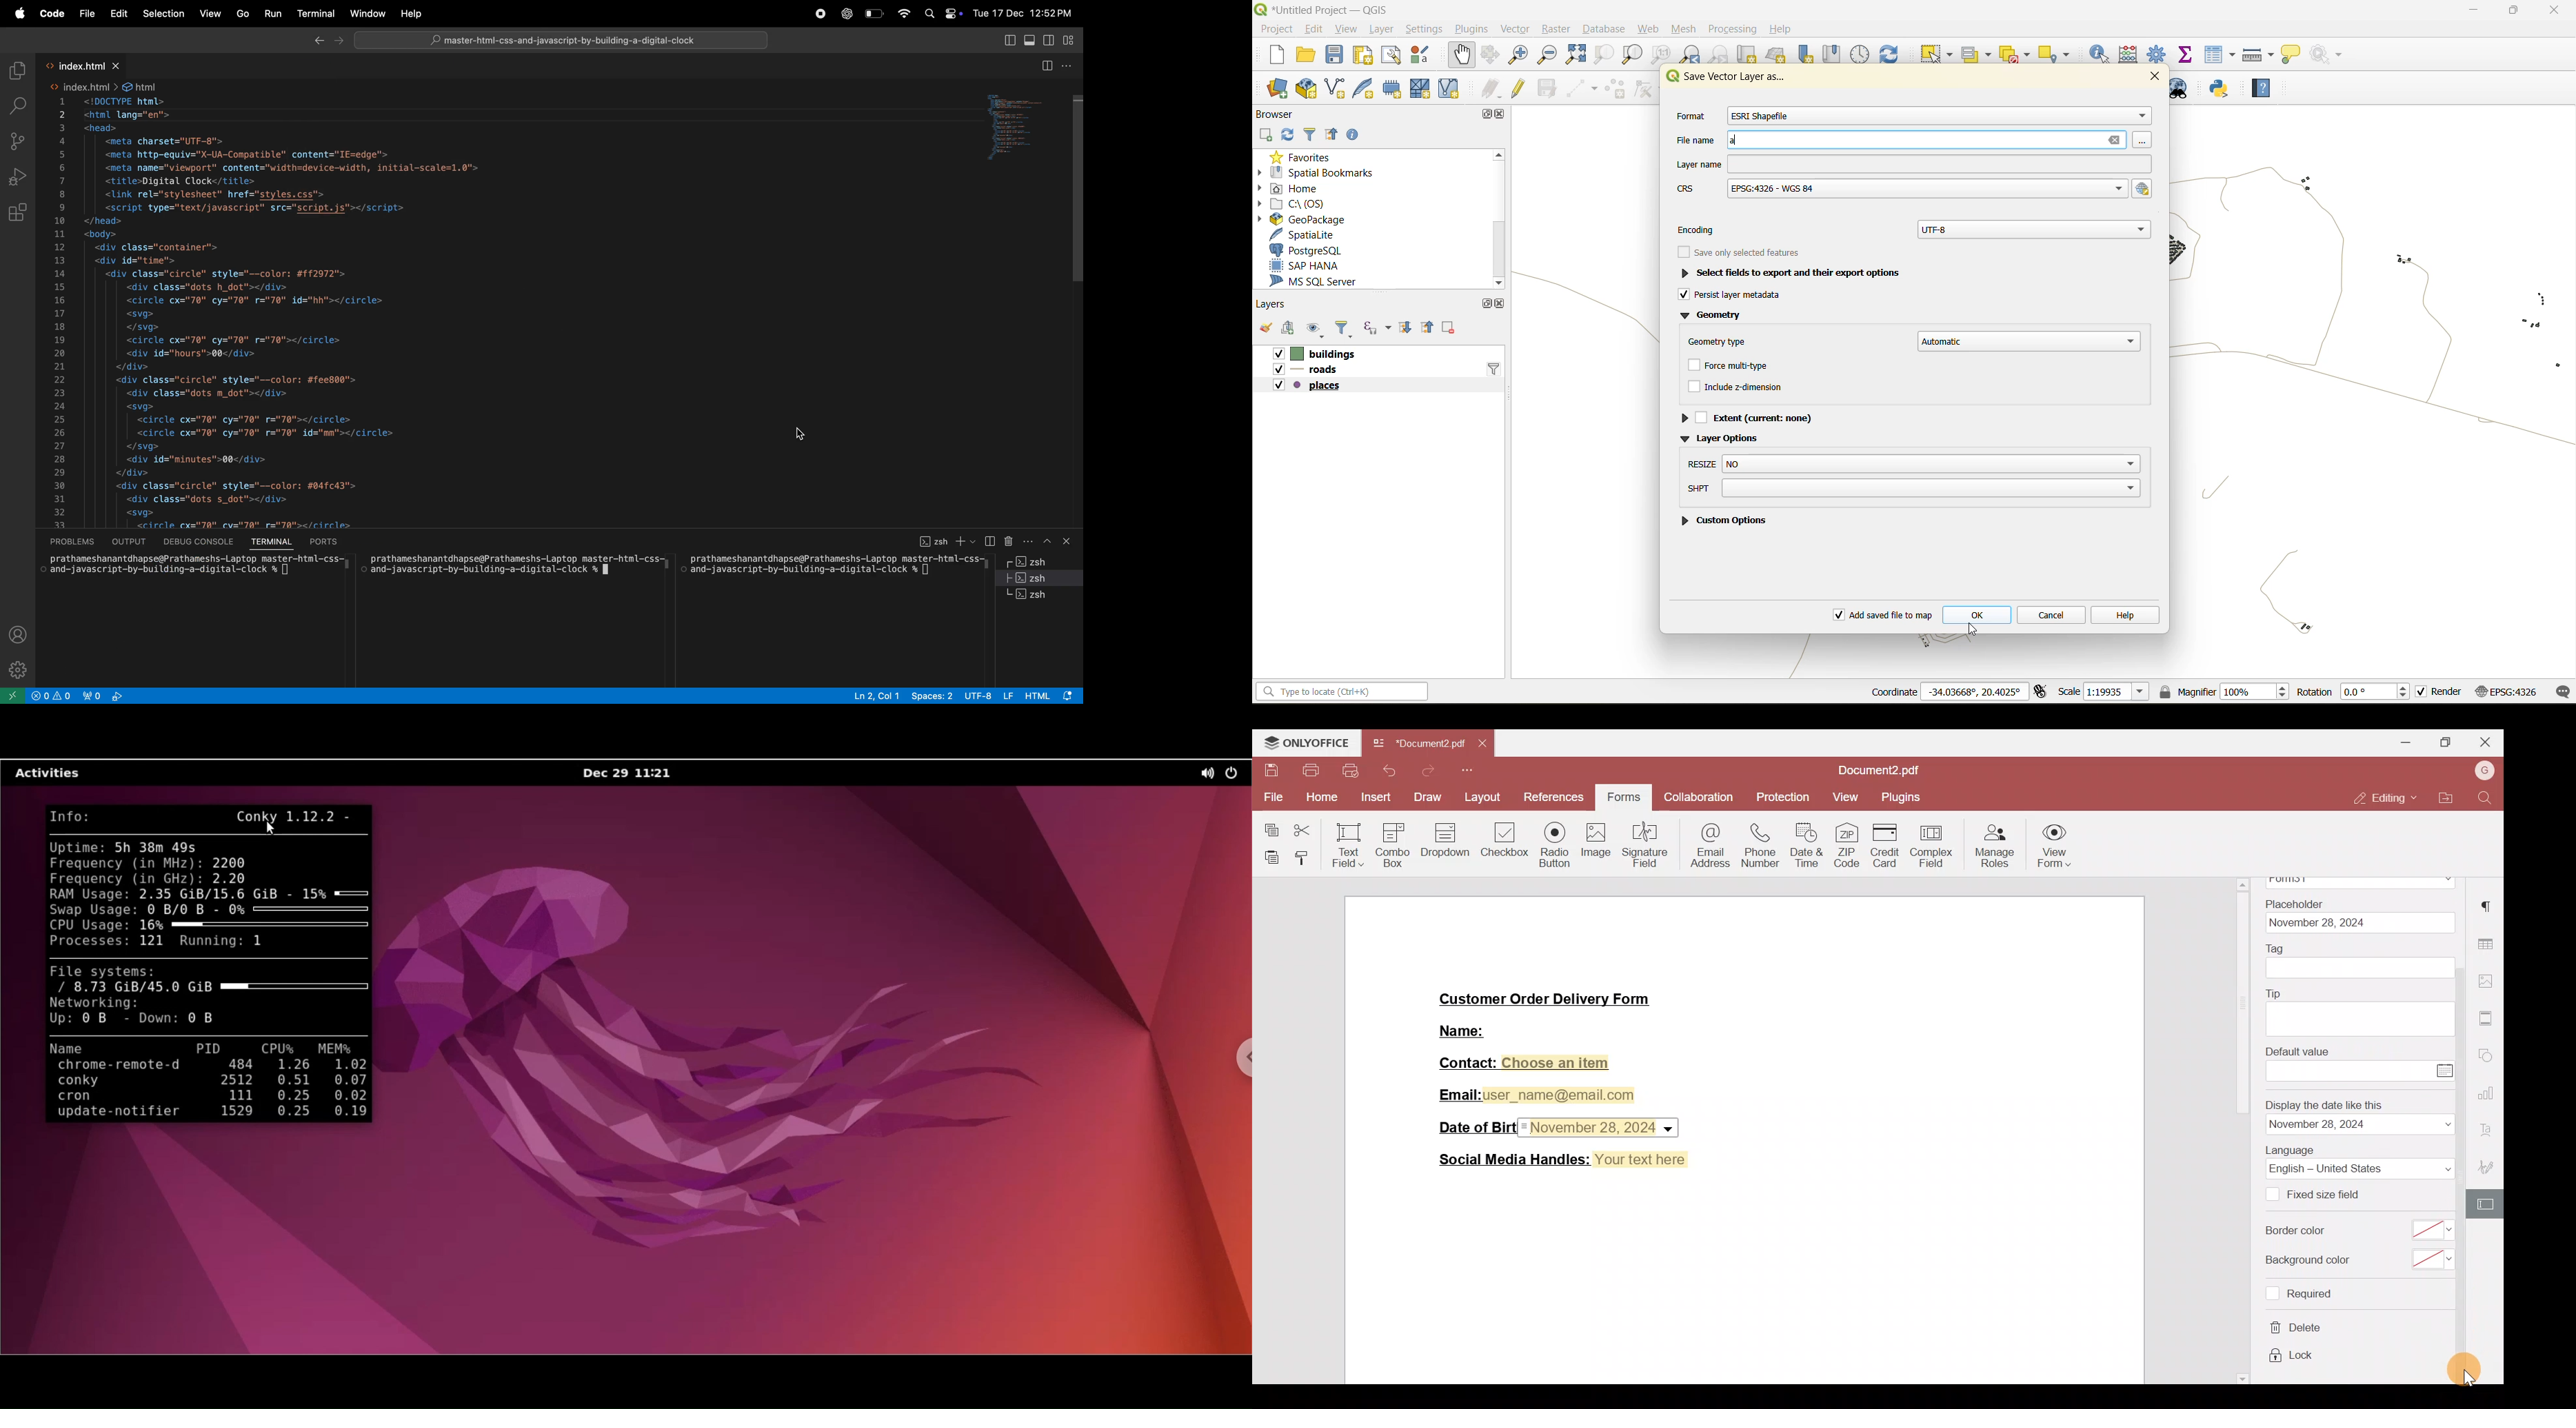 The width and height of the screenshot is (2576, 1428). Describe the element at coordinates (1664, 55) in the screenshot. I see `zoom native` at that location.